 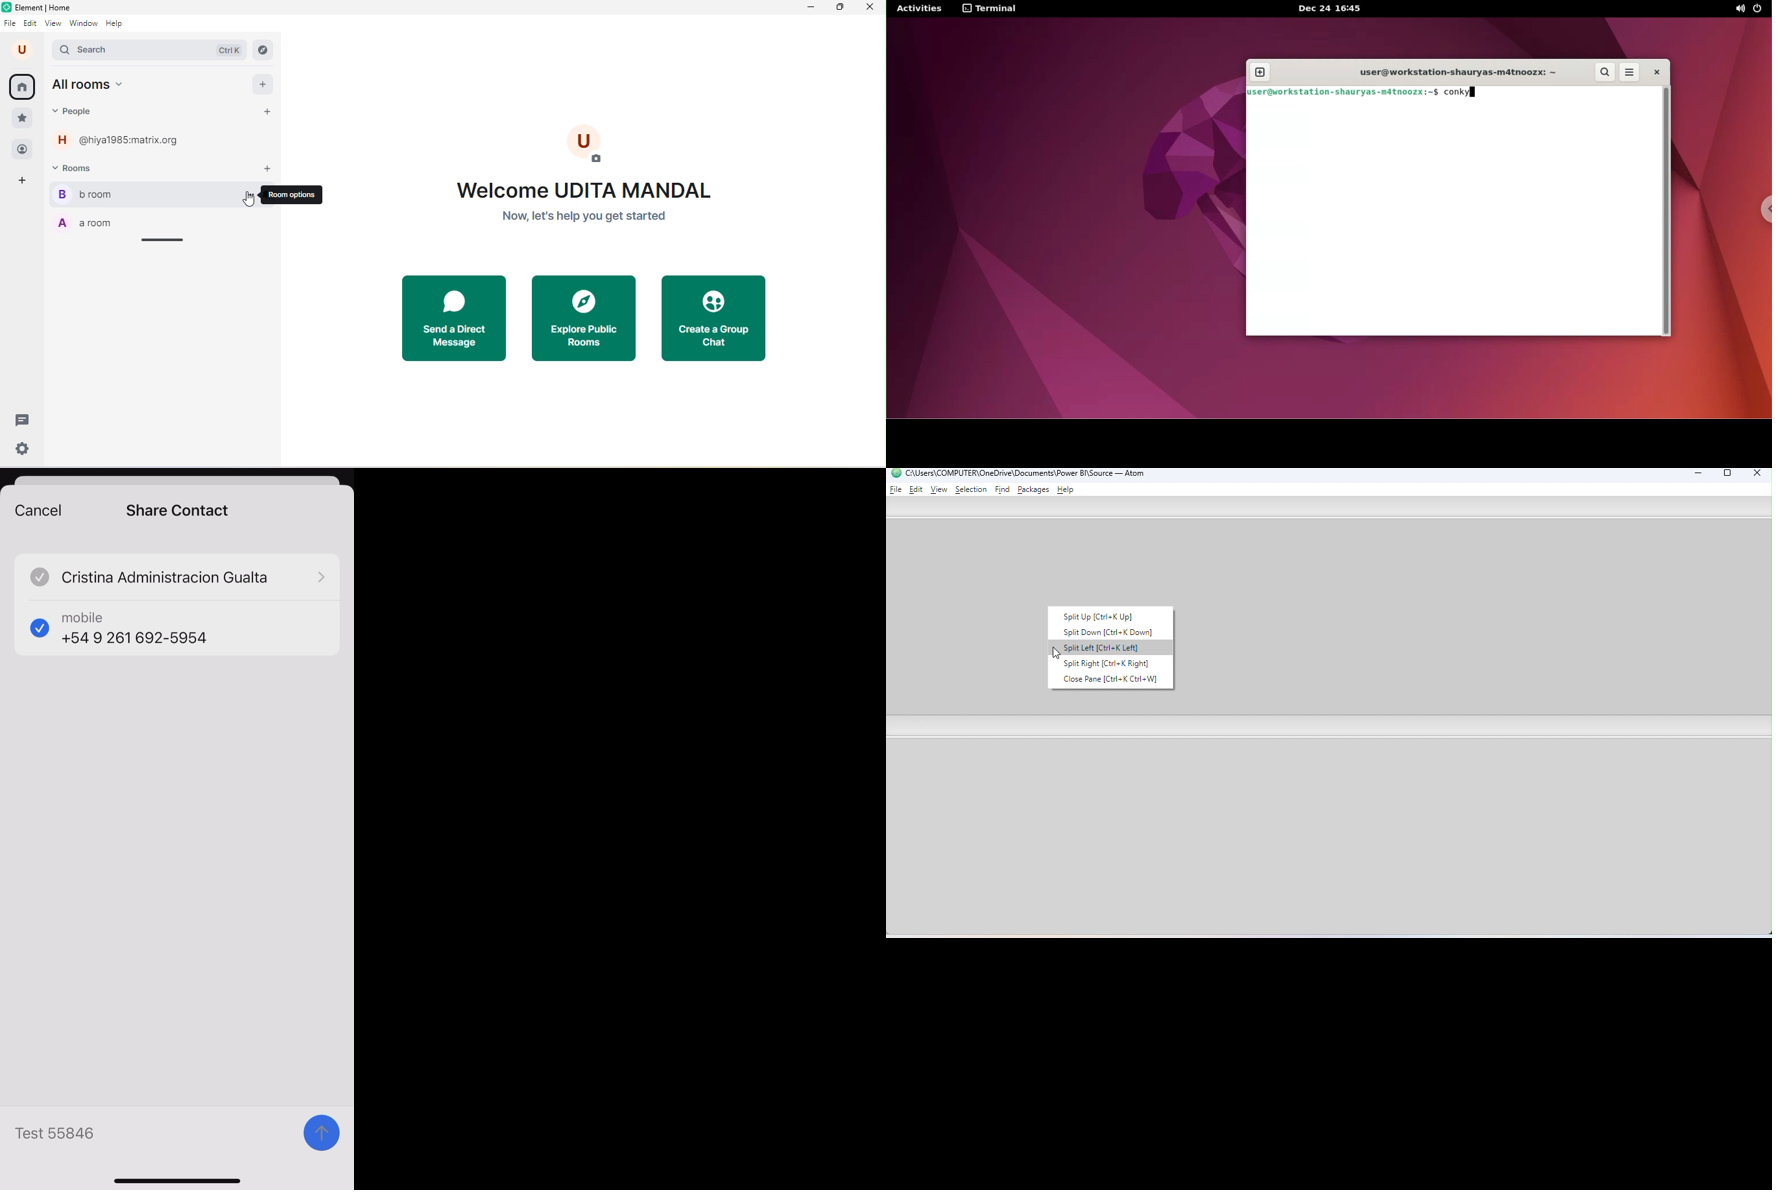 I want to click on close, so click(x=869, y=7).